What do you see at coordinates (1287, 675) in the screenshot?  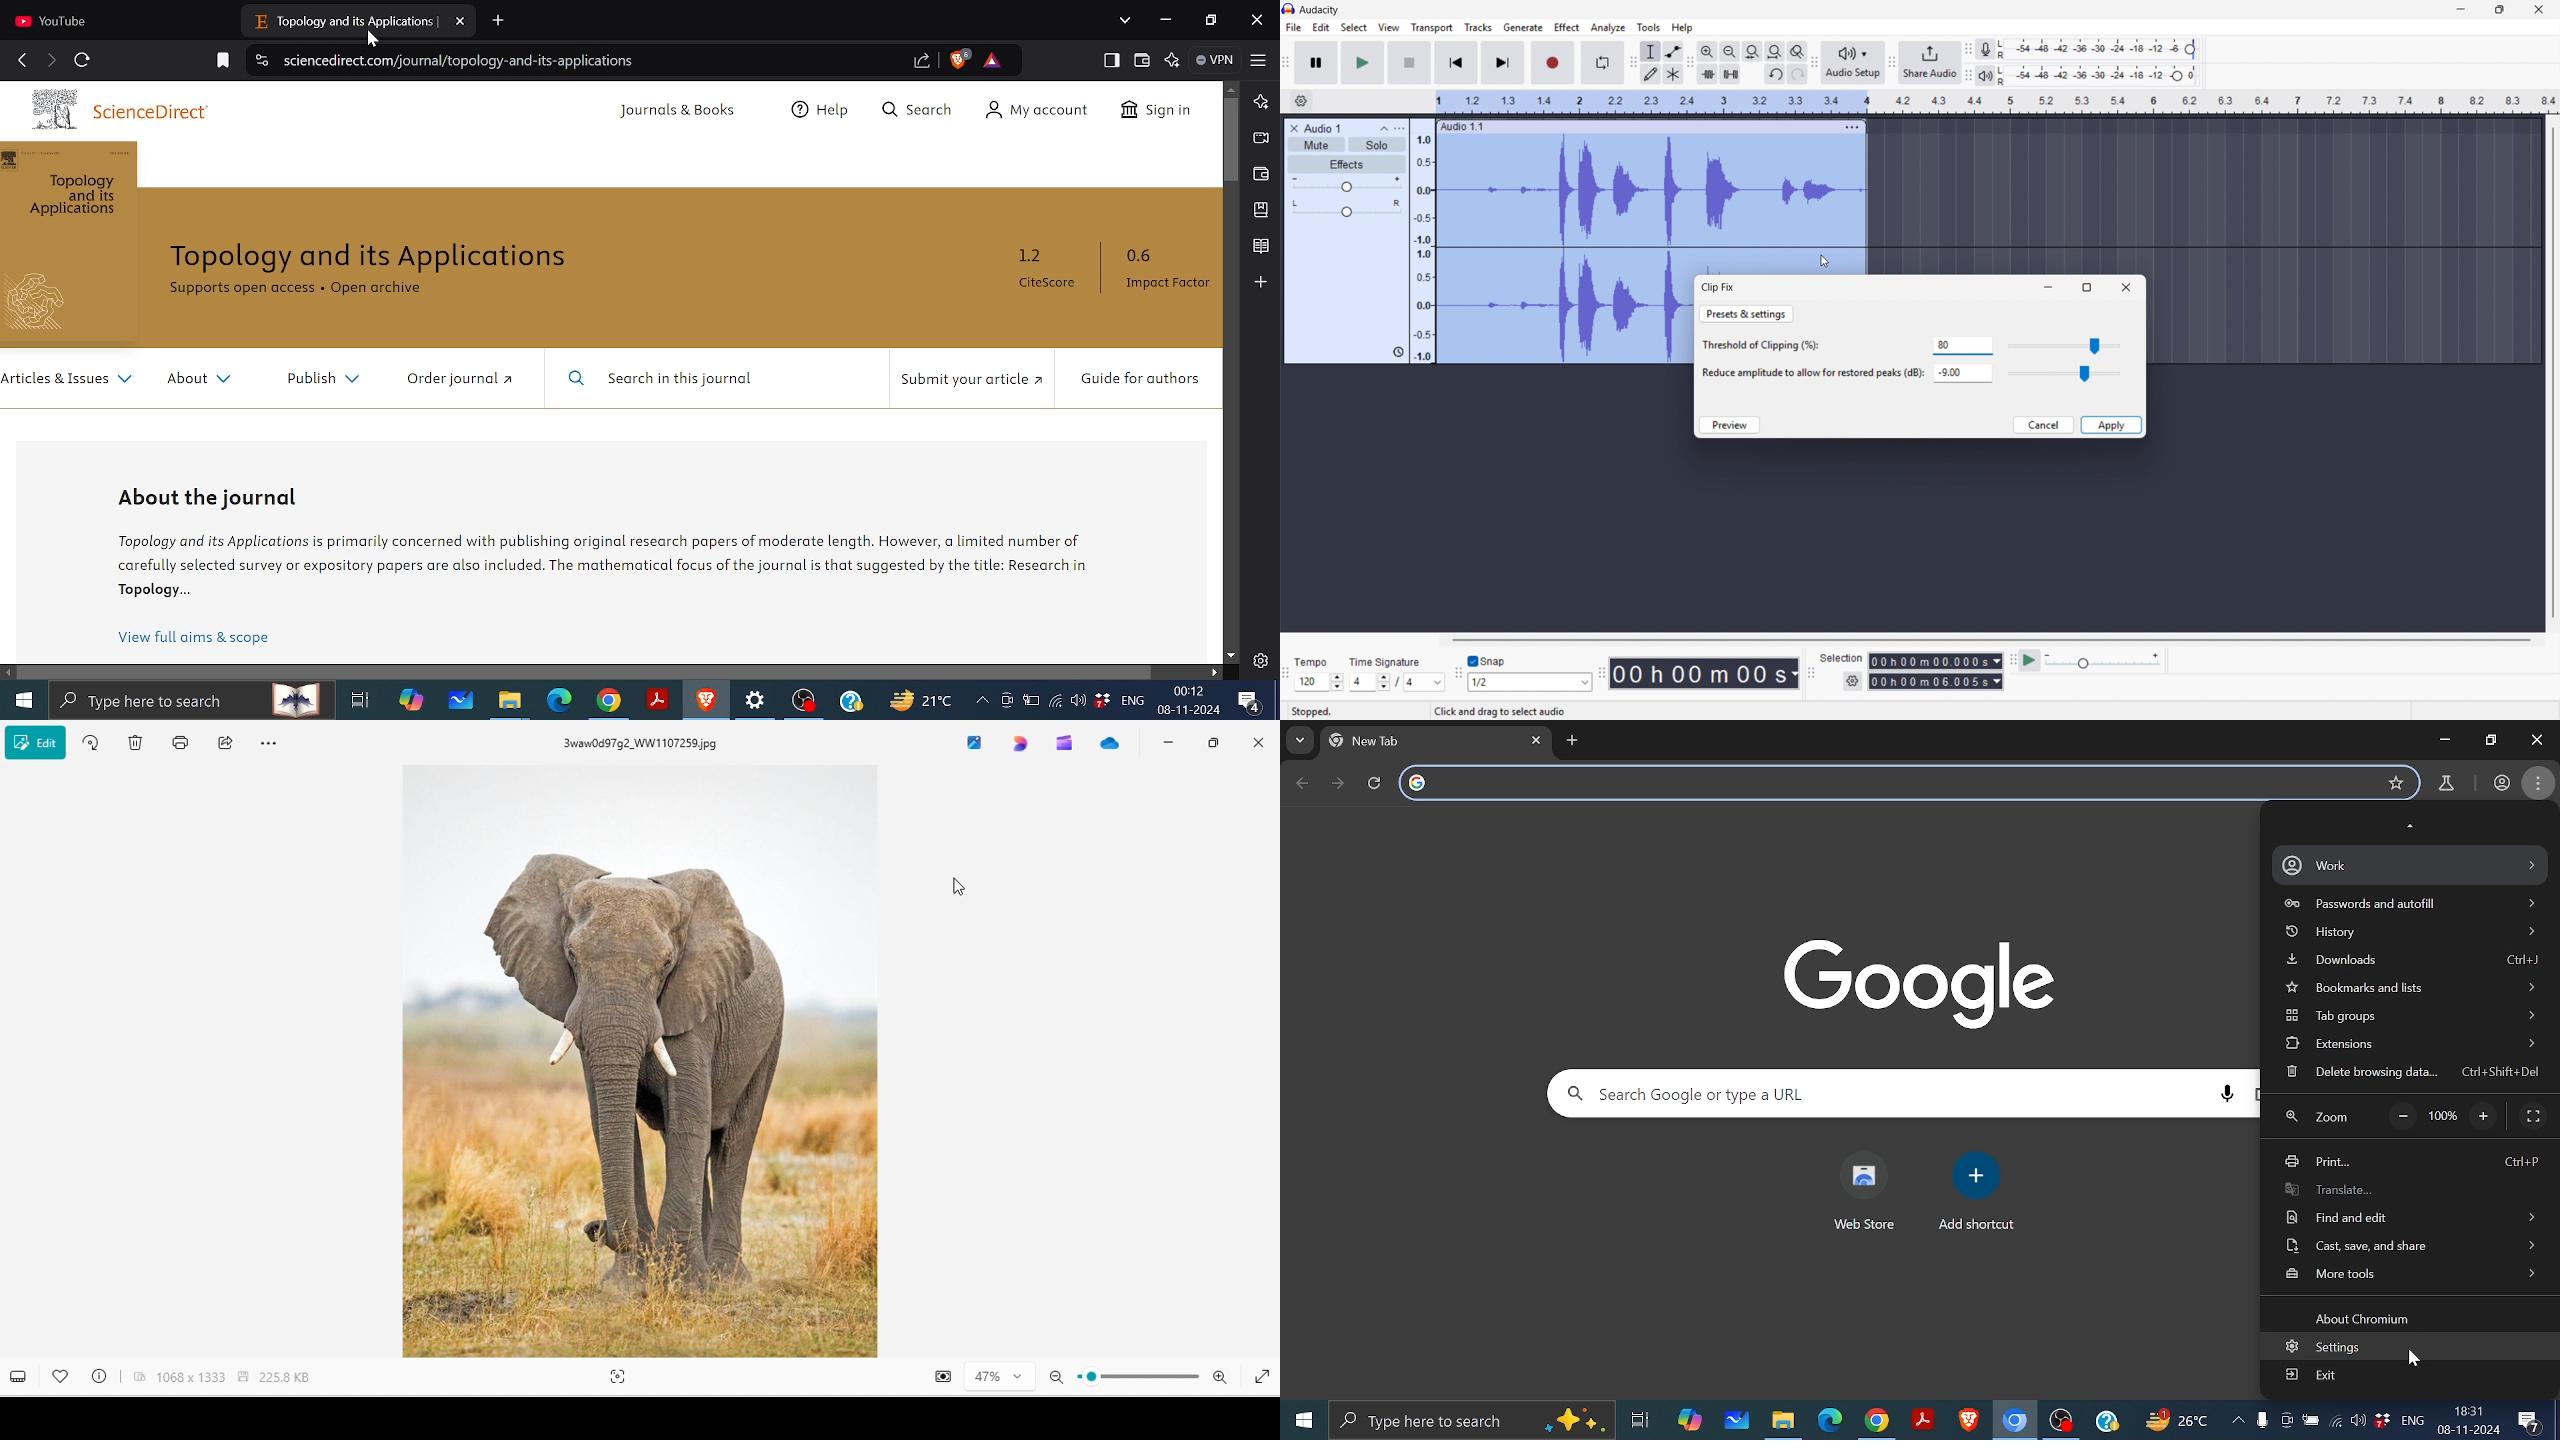 I see `Time signature toolbar` at bounding box center [1287, 675].